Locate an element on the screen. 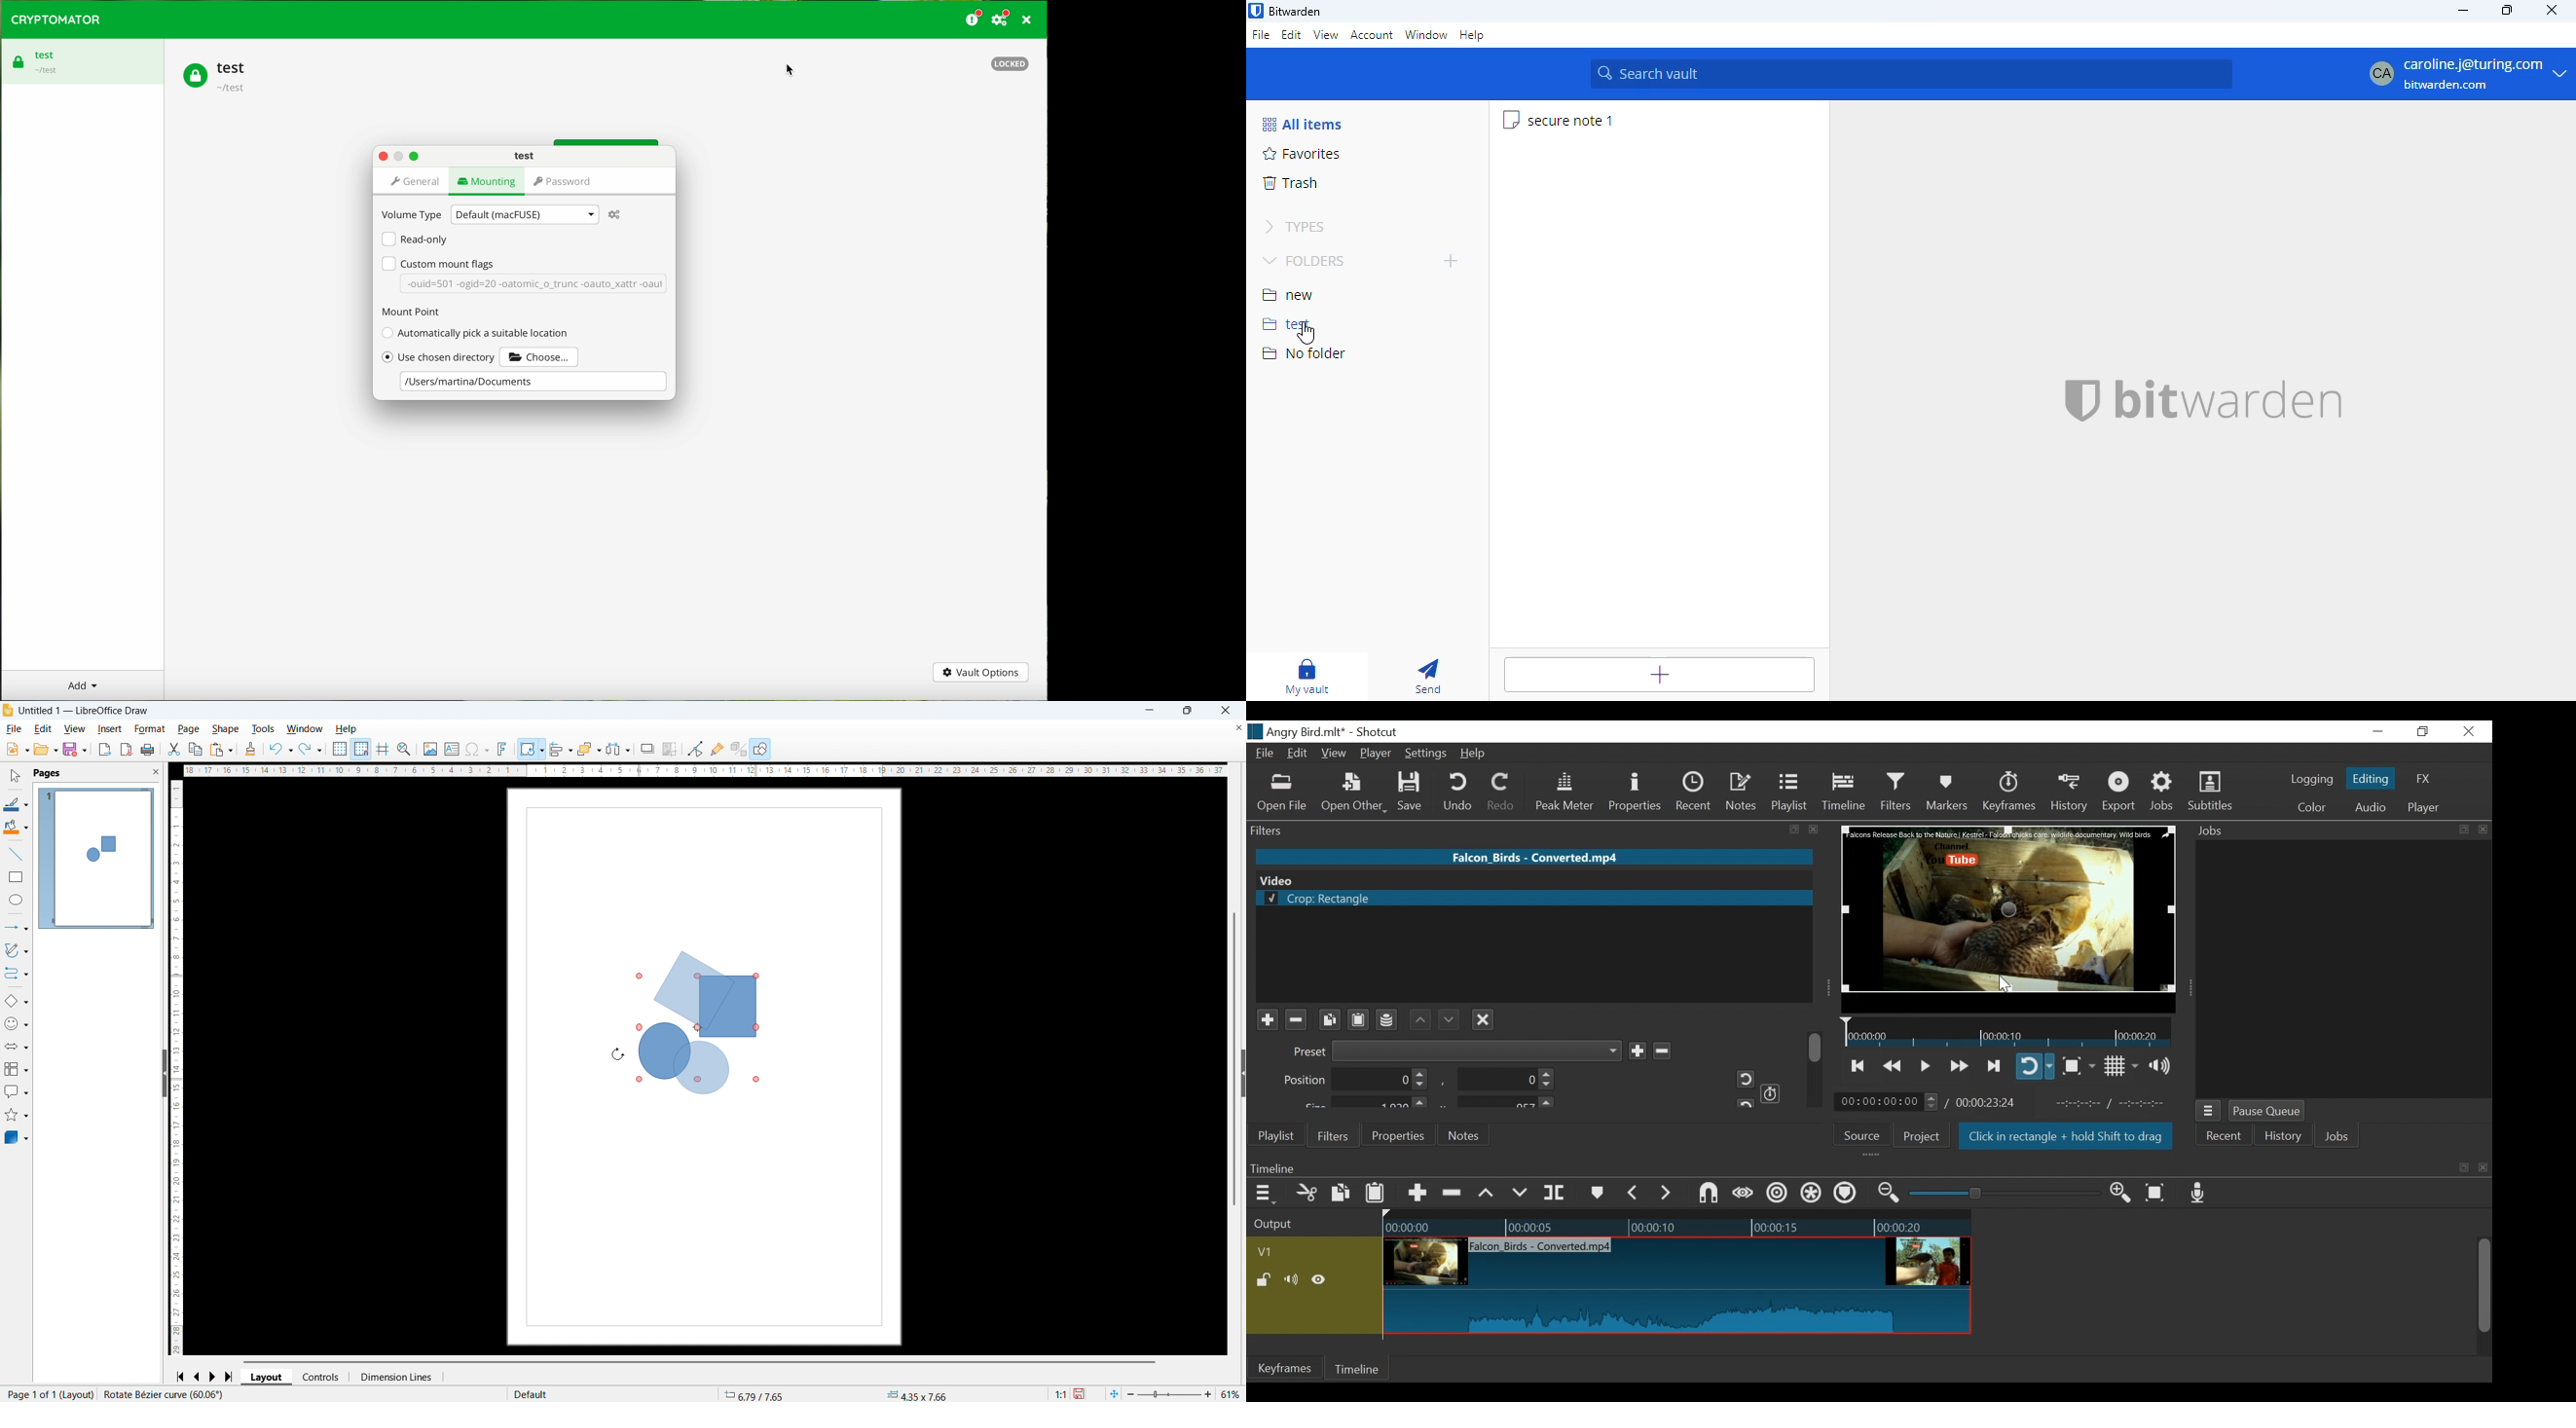 This screenshot has height=1428, width=2576. play forward quickly is located at coordinates (1957, 1067).